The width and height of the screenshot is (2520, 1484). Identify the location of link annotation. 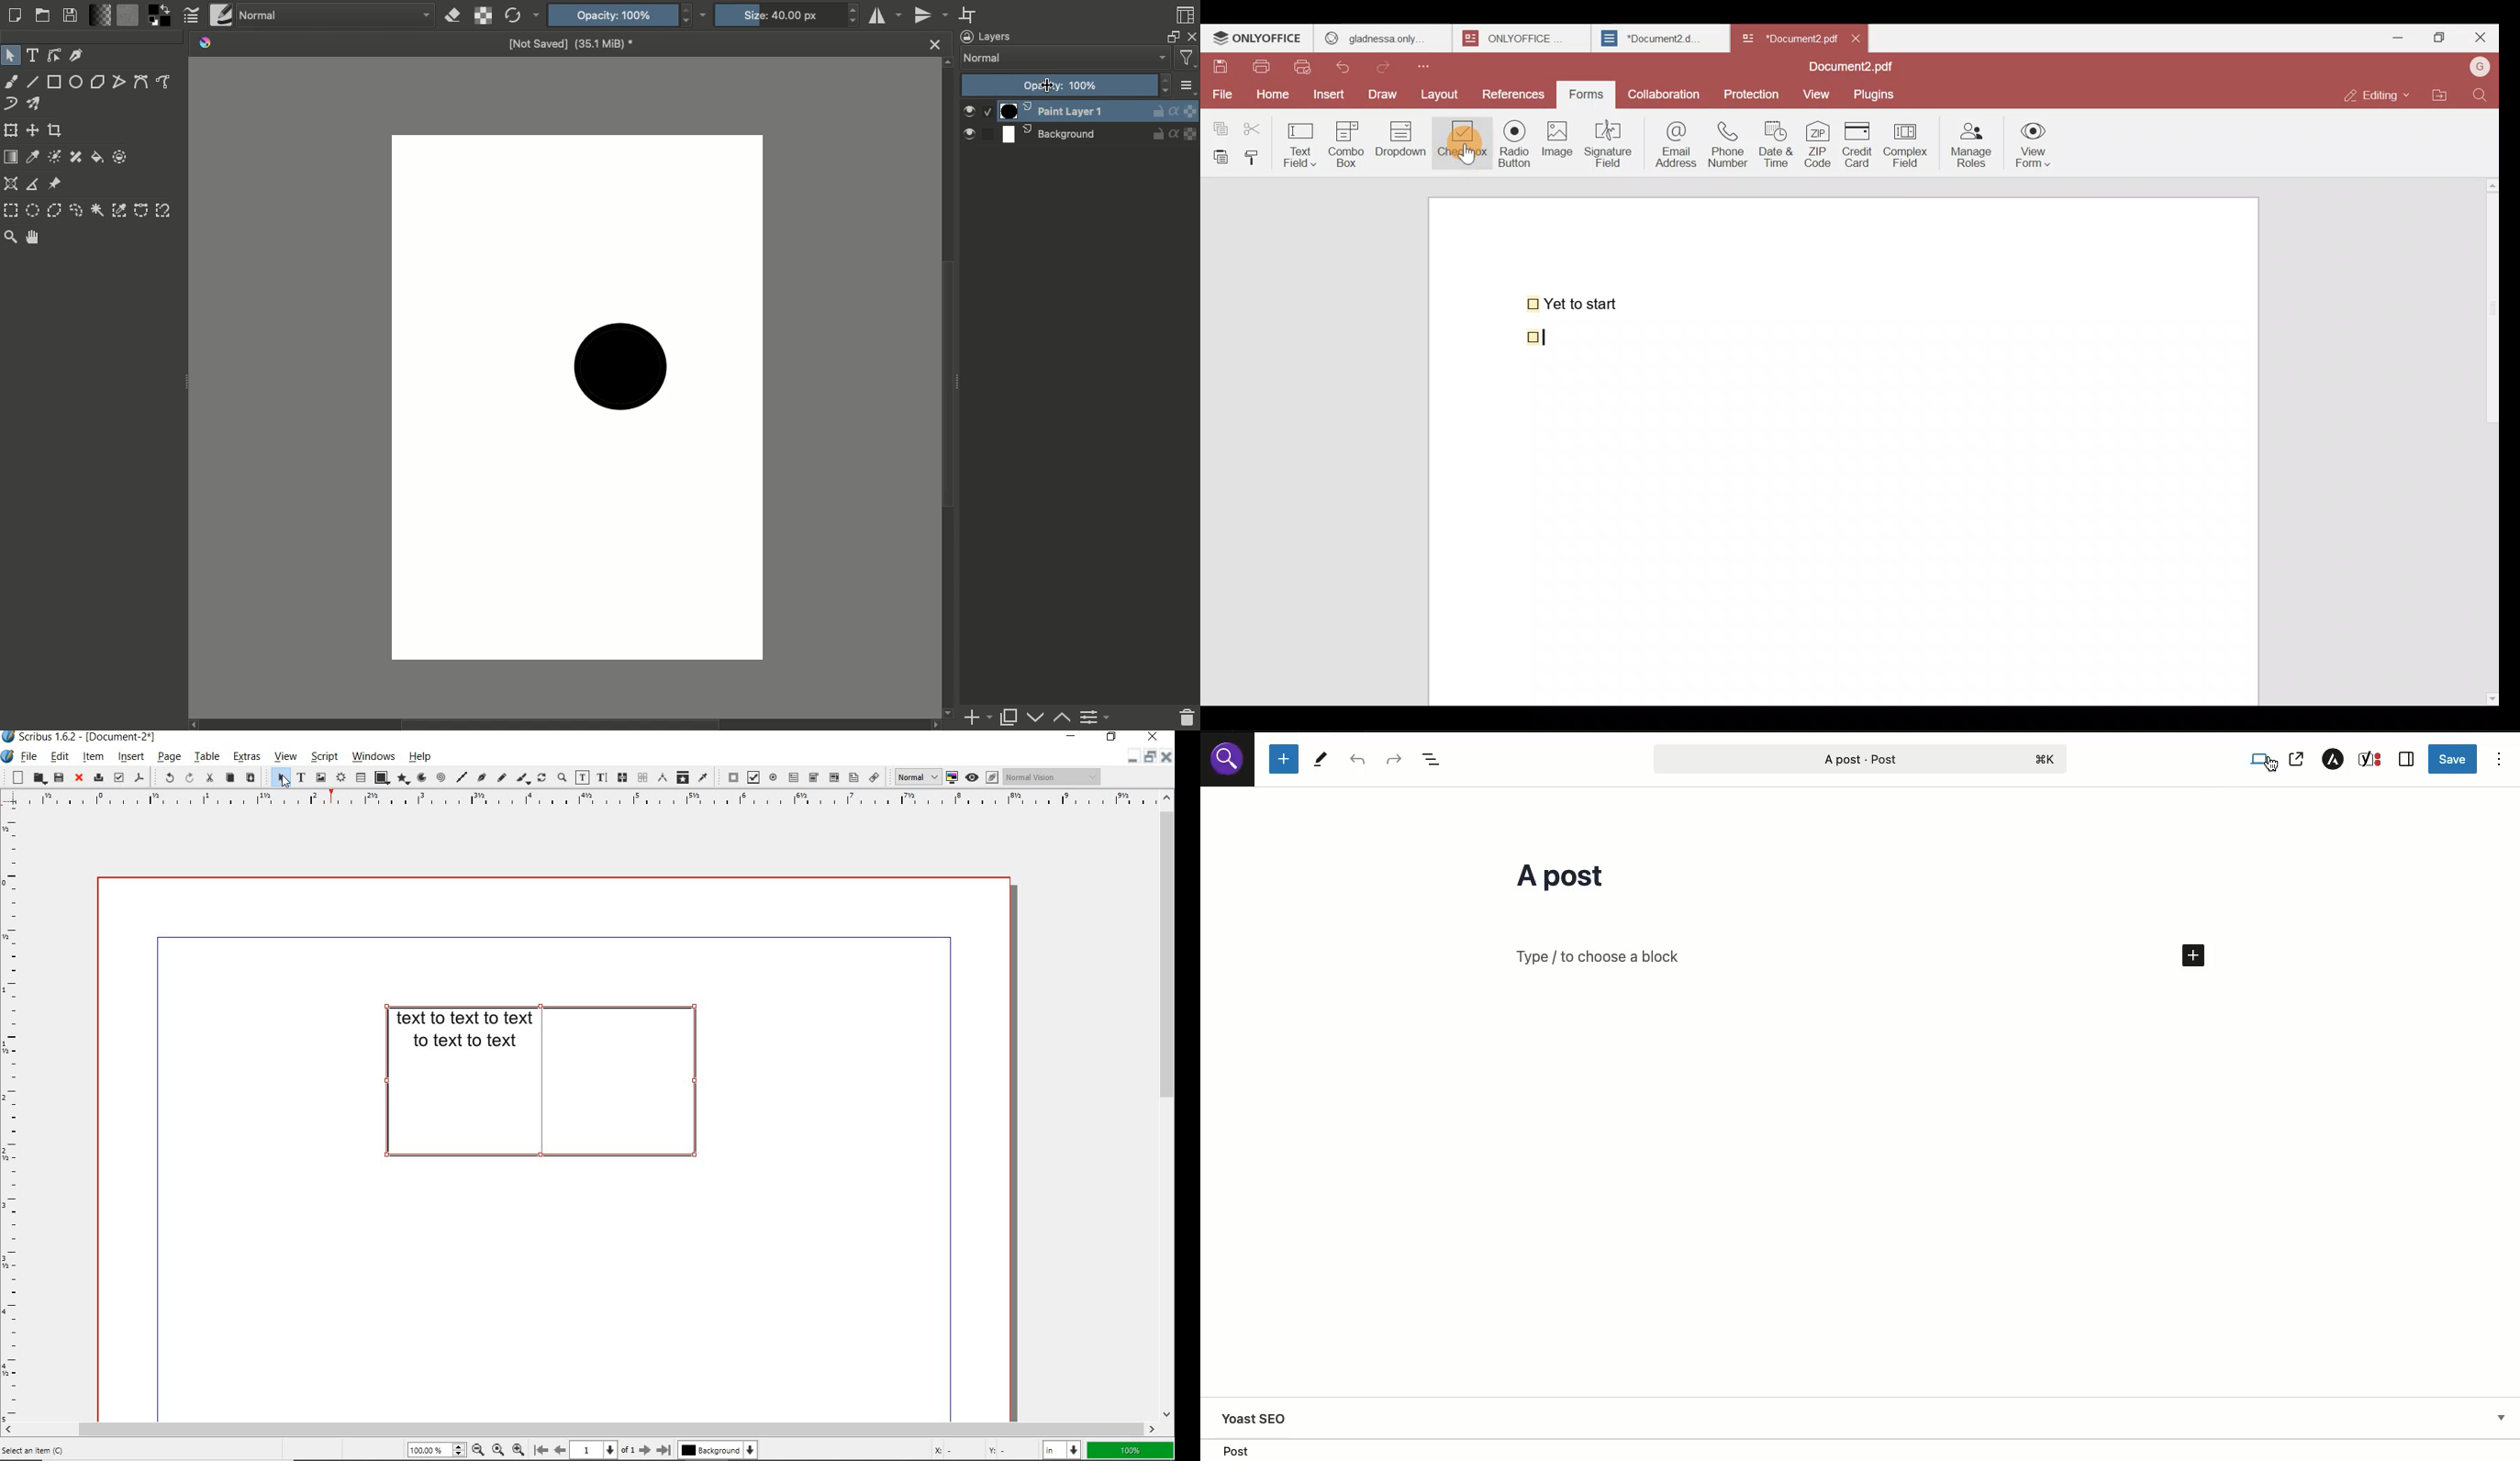
(873, 777).